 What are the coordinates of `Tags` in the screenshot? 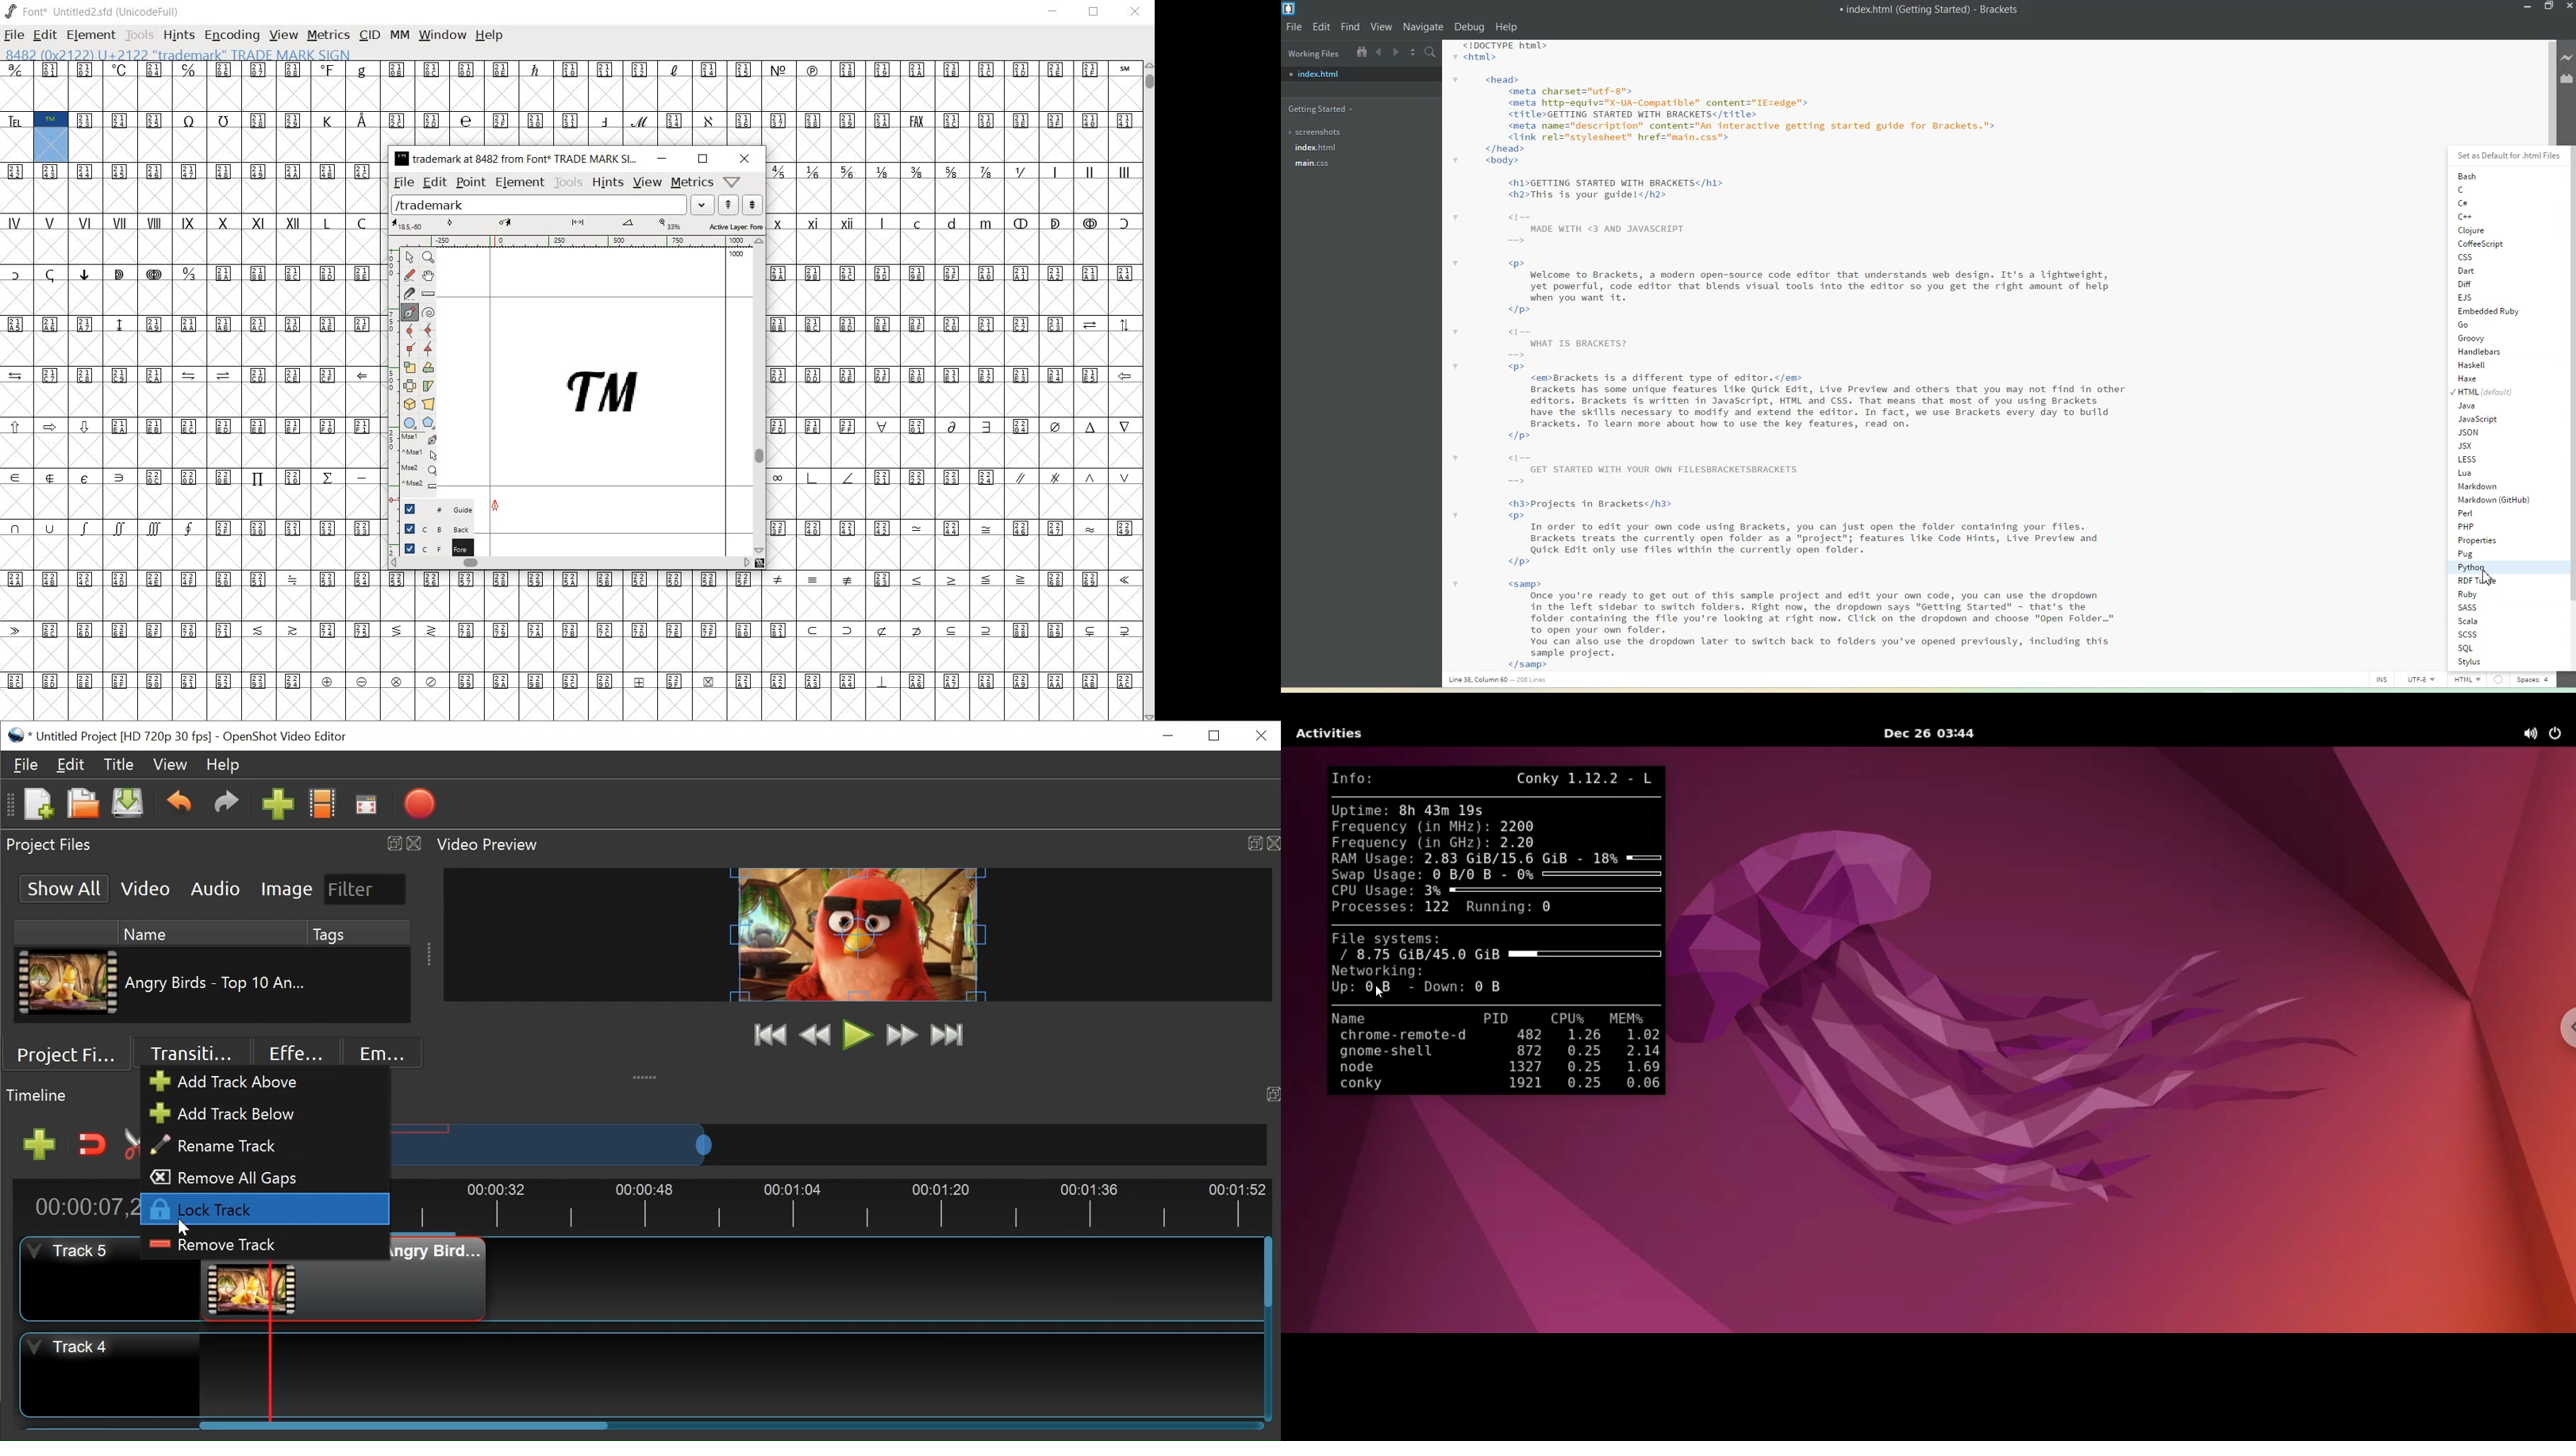 It's located at (362, 933).